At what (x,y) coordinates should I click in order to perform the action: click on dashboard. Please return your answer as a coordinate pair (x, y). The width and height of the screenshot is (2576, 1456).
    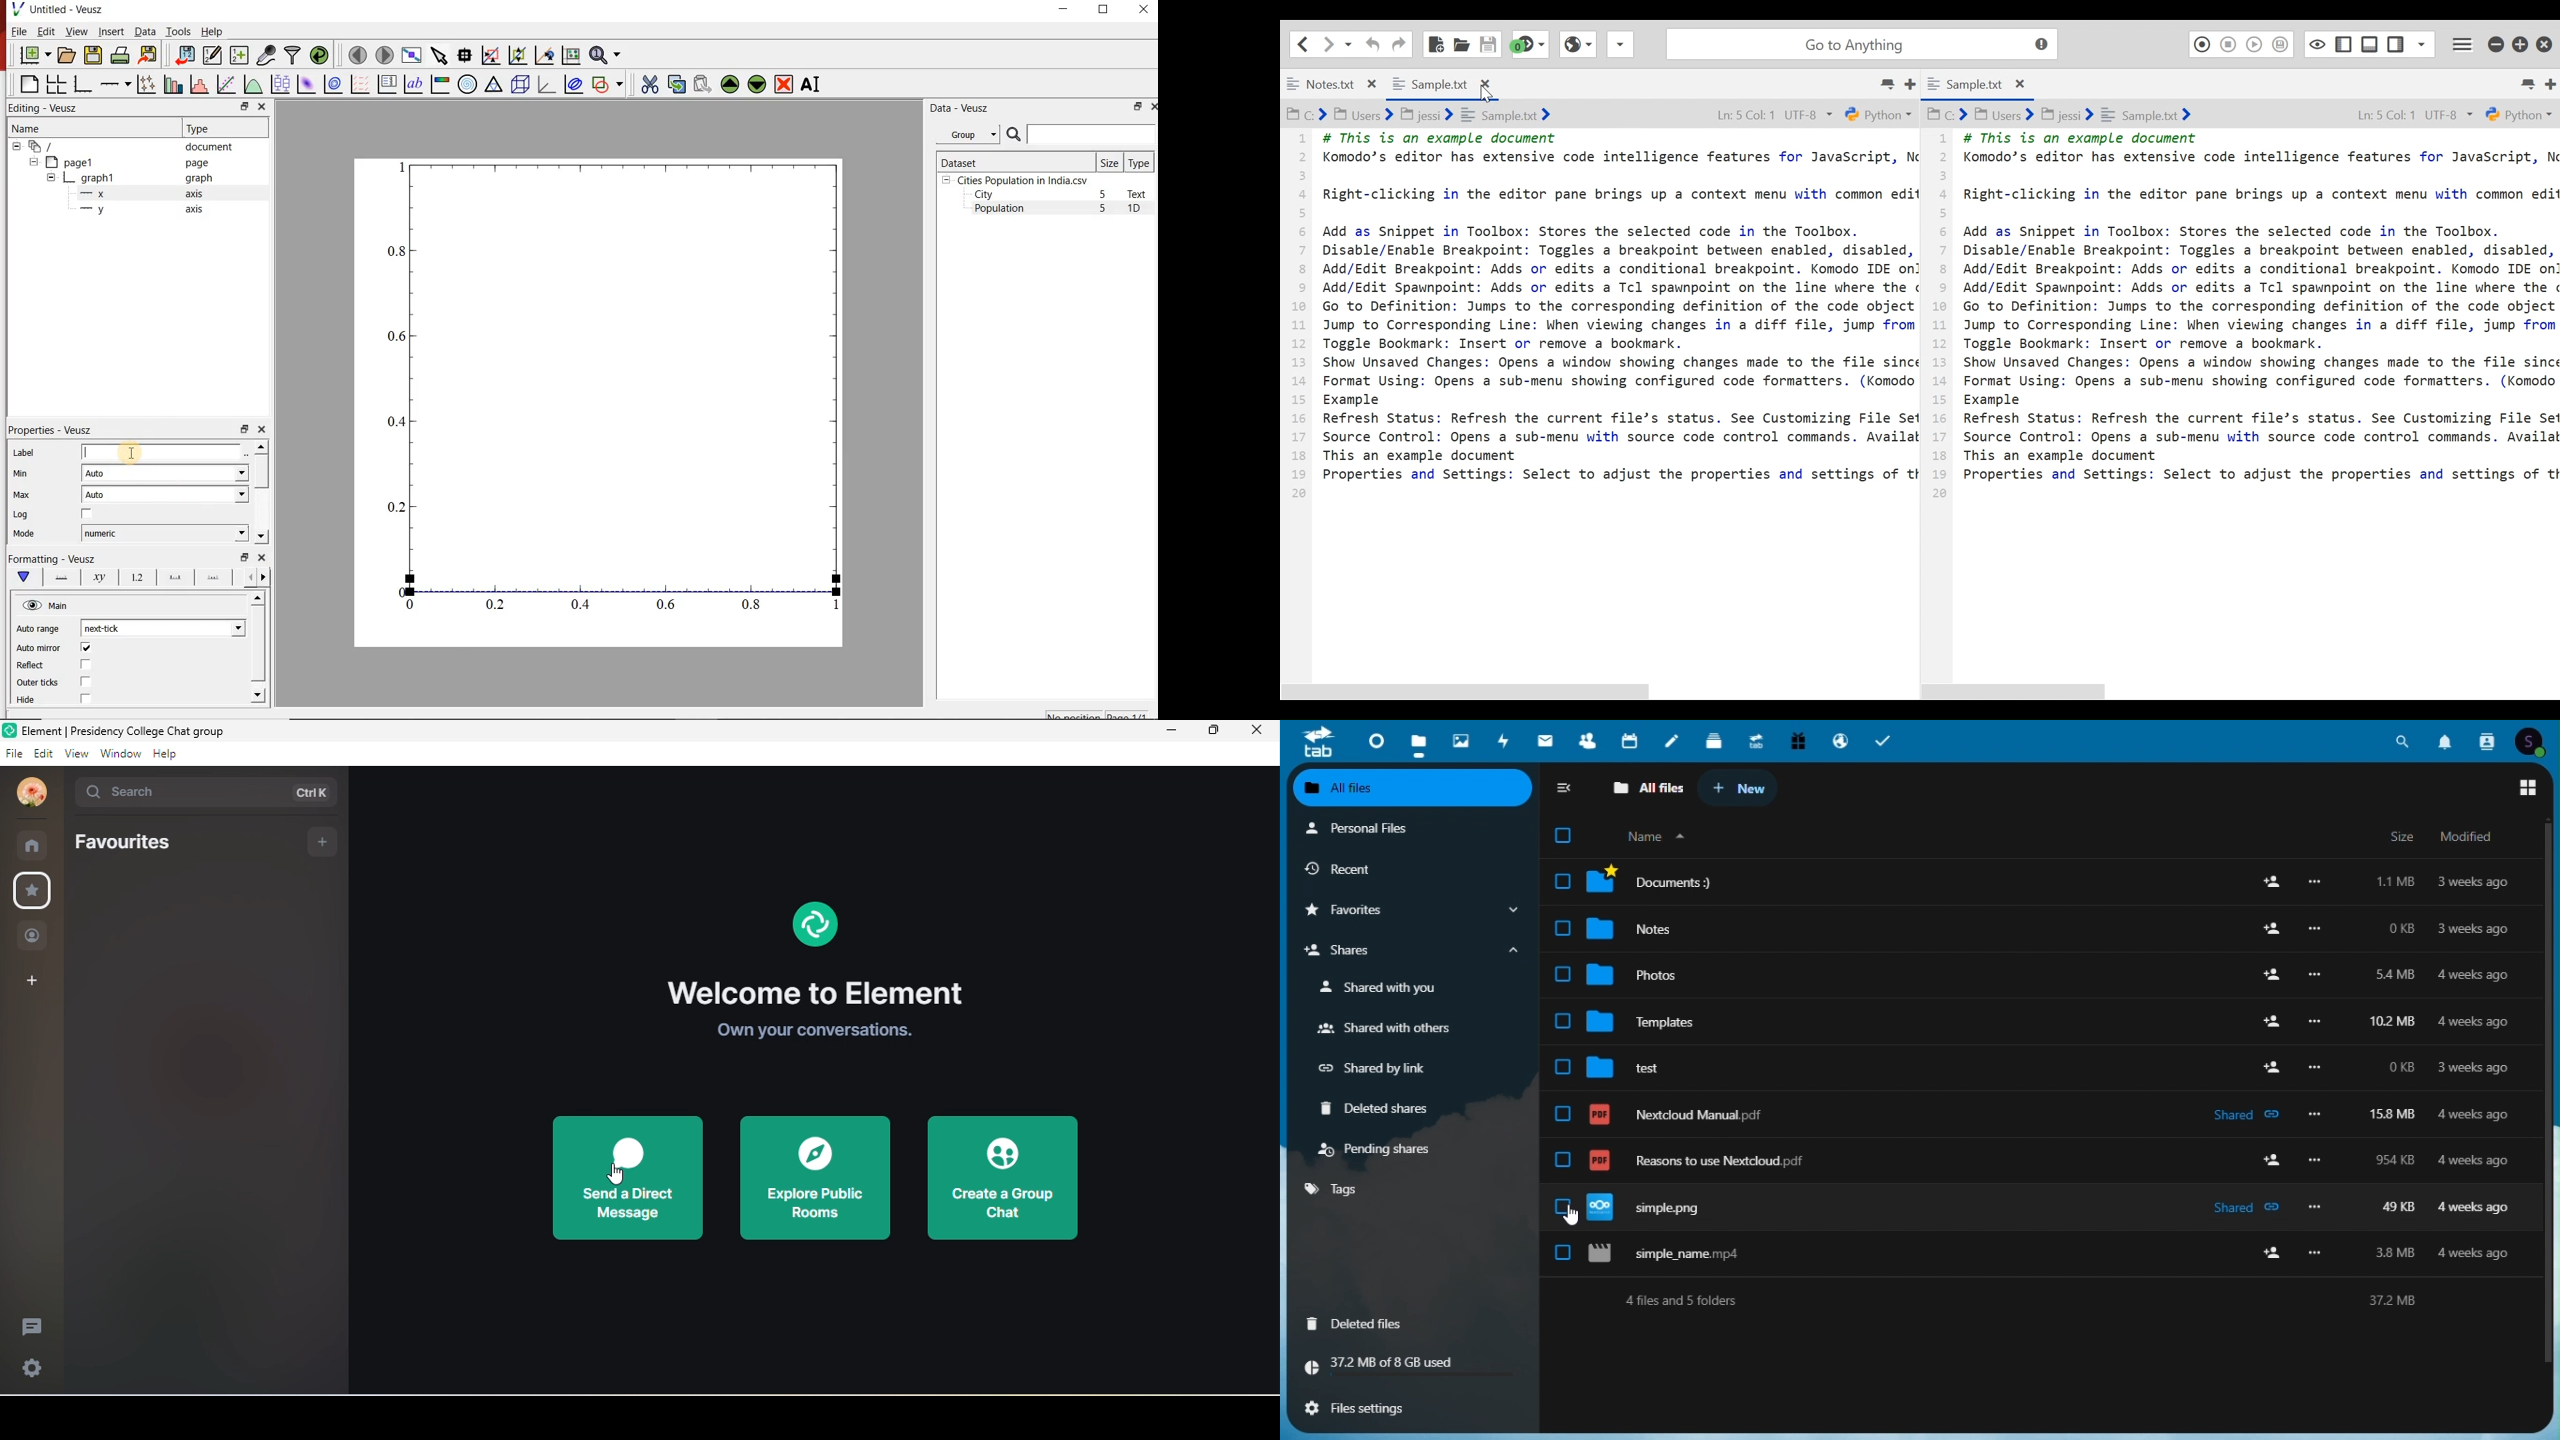
    Looking at the image, I should click on (1369, 737).